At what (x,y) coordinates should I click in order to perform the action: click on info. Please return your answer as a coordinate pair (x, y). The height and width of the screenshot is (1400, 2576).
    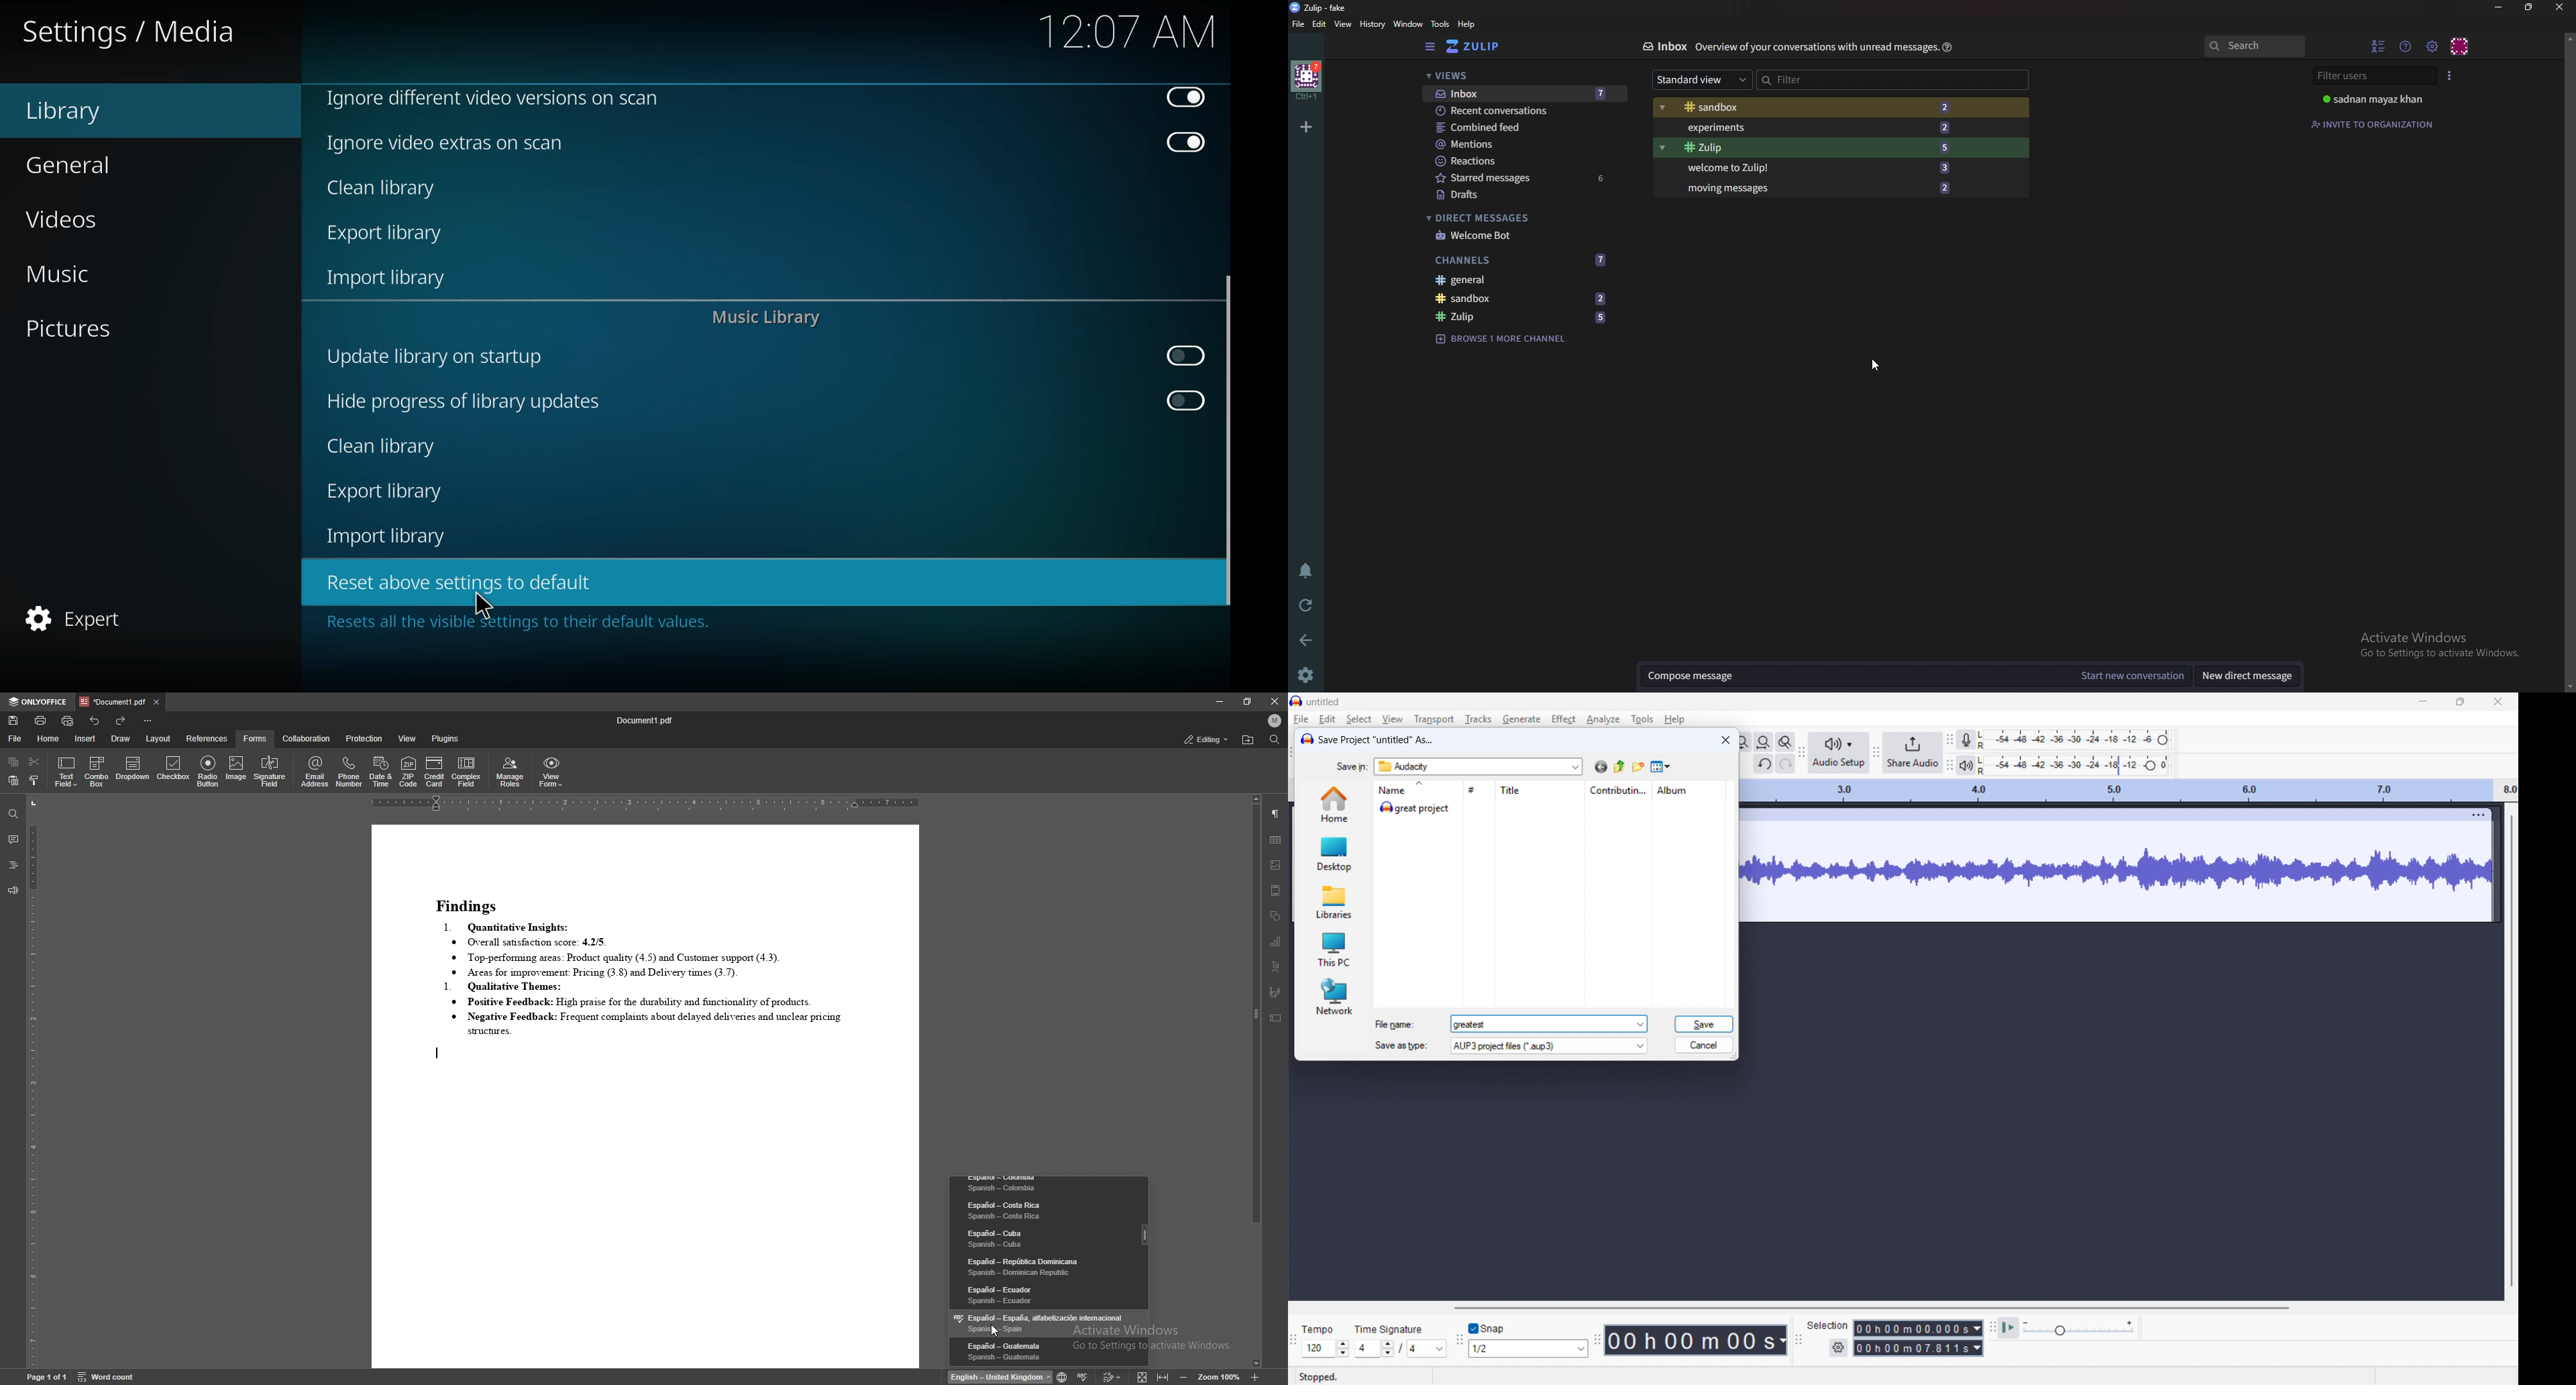
    Looking at the image, I should click on (512, 623).